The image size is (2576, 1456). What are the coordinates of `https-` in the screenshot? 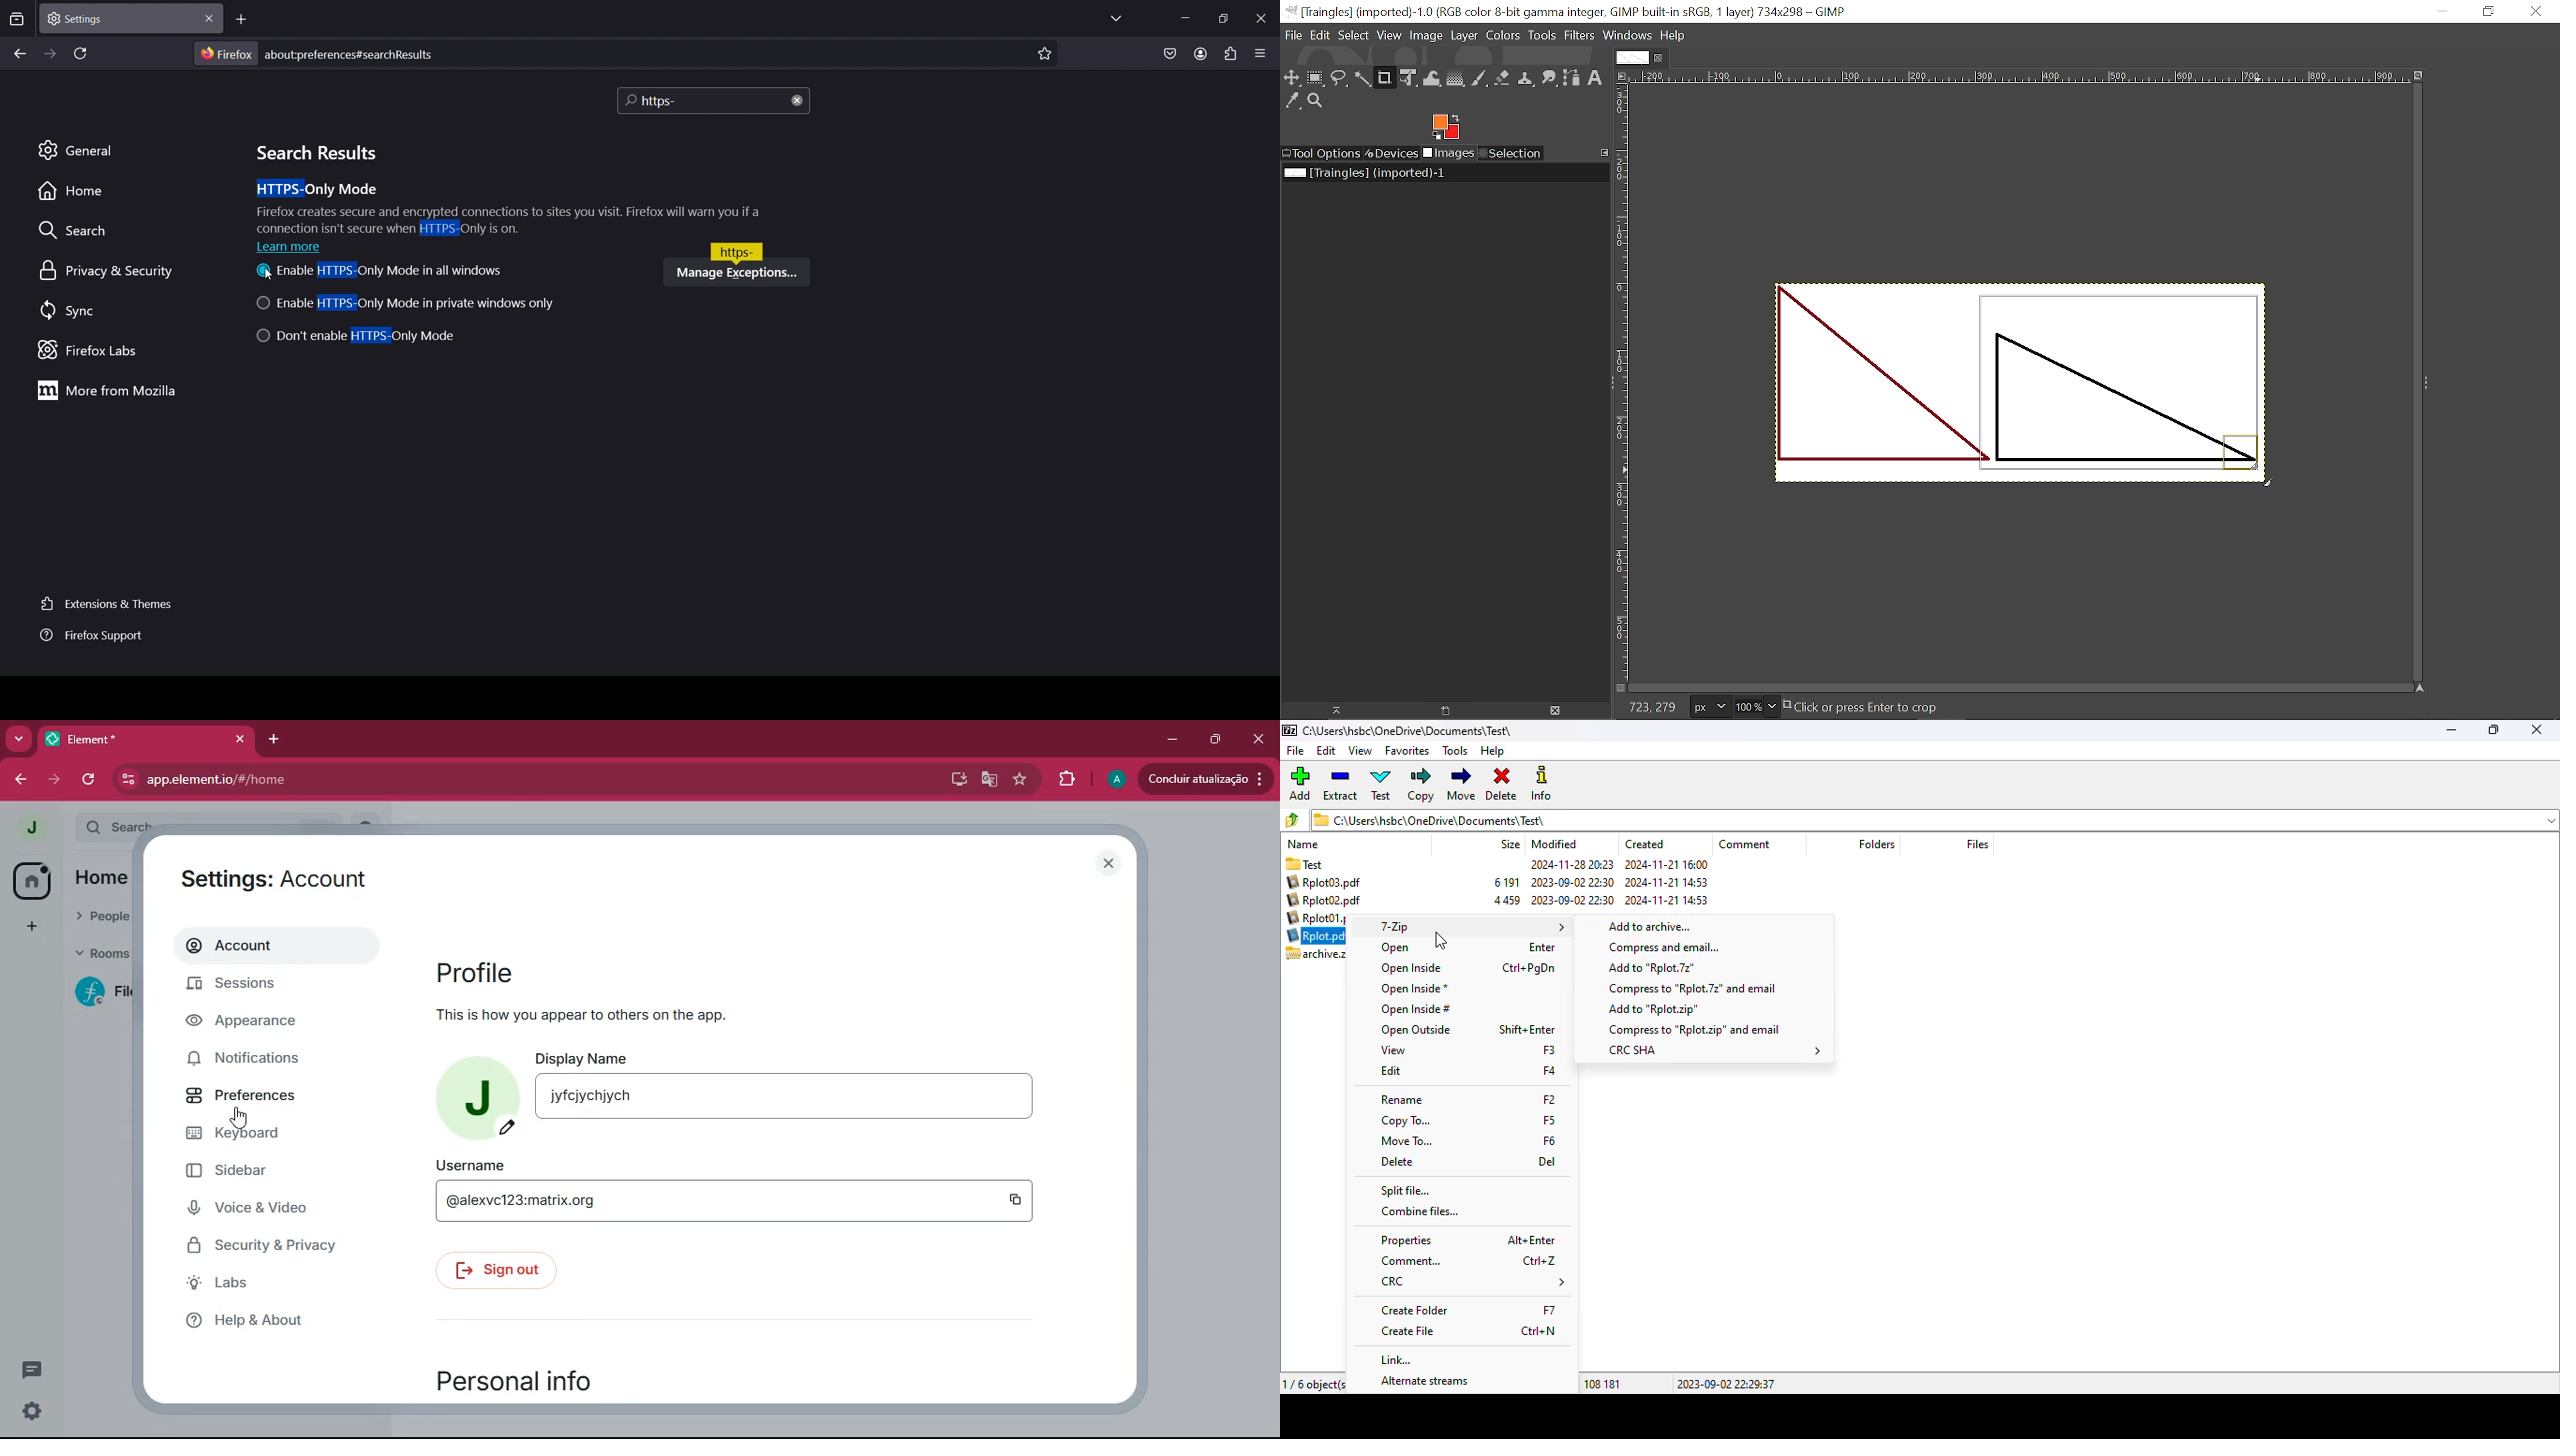 It's located at (737, 249).